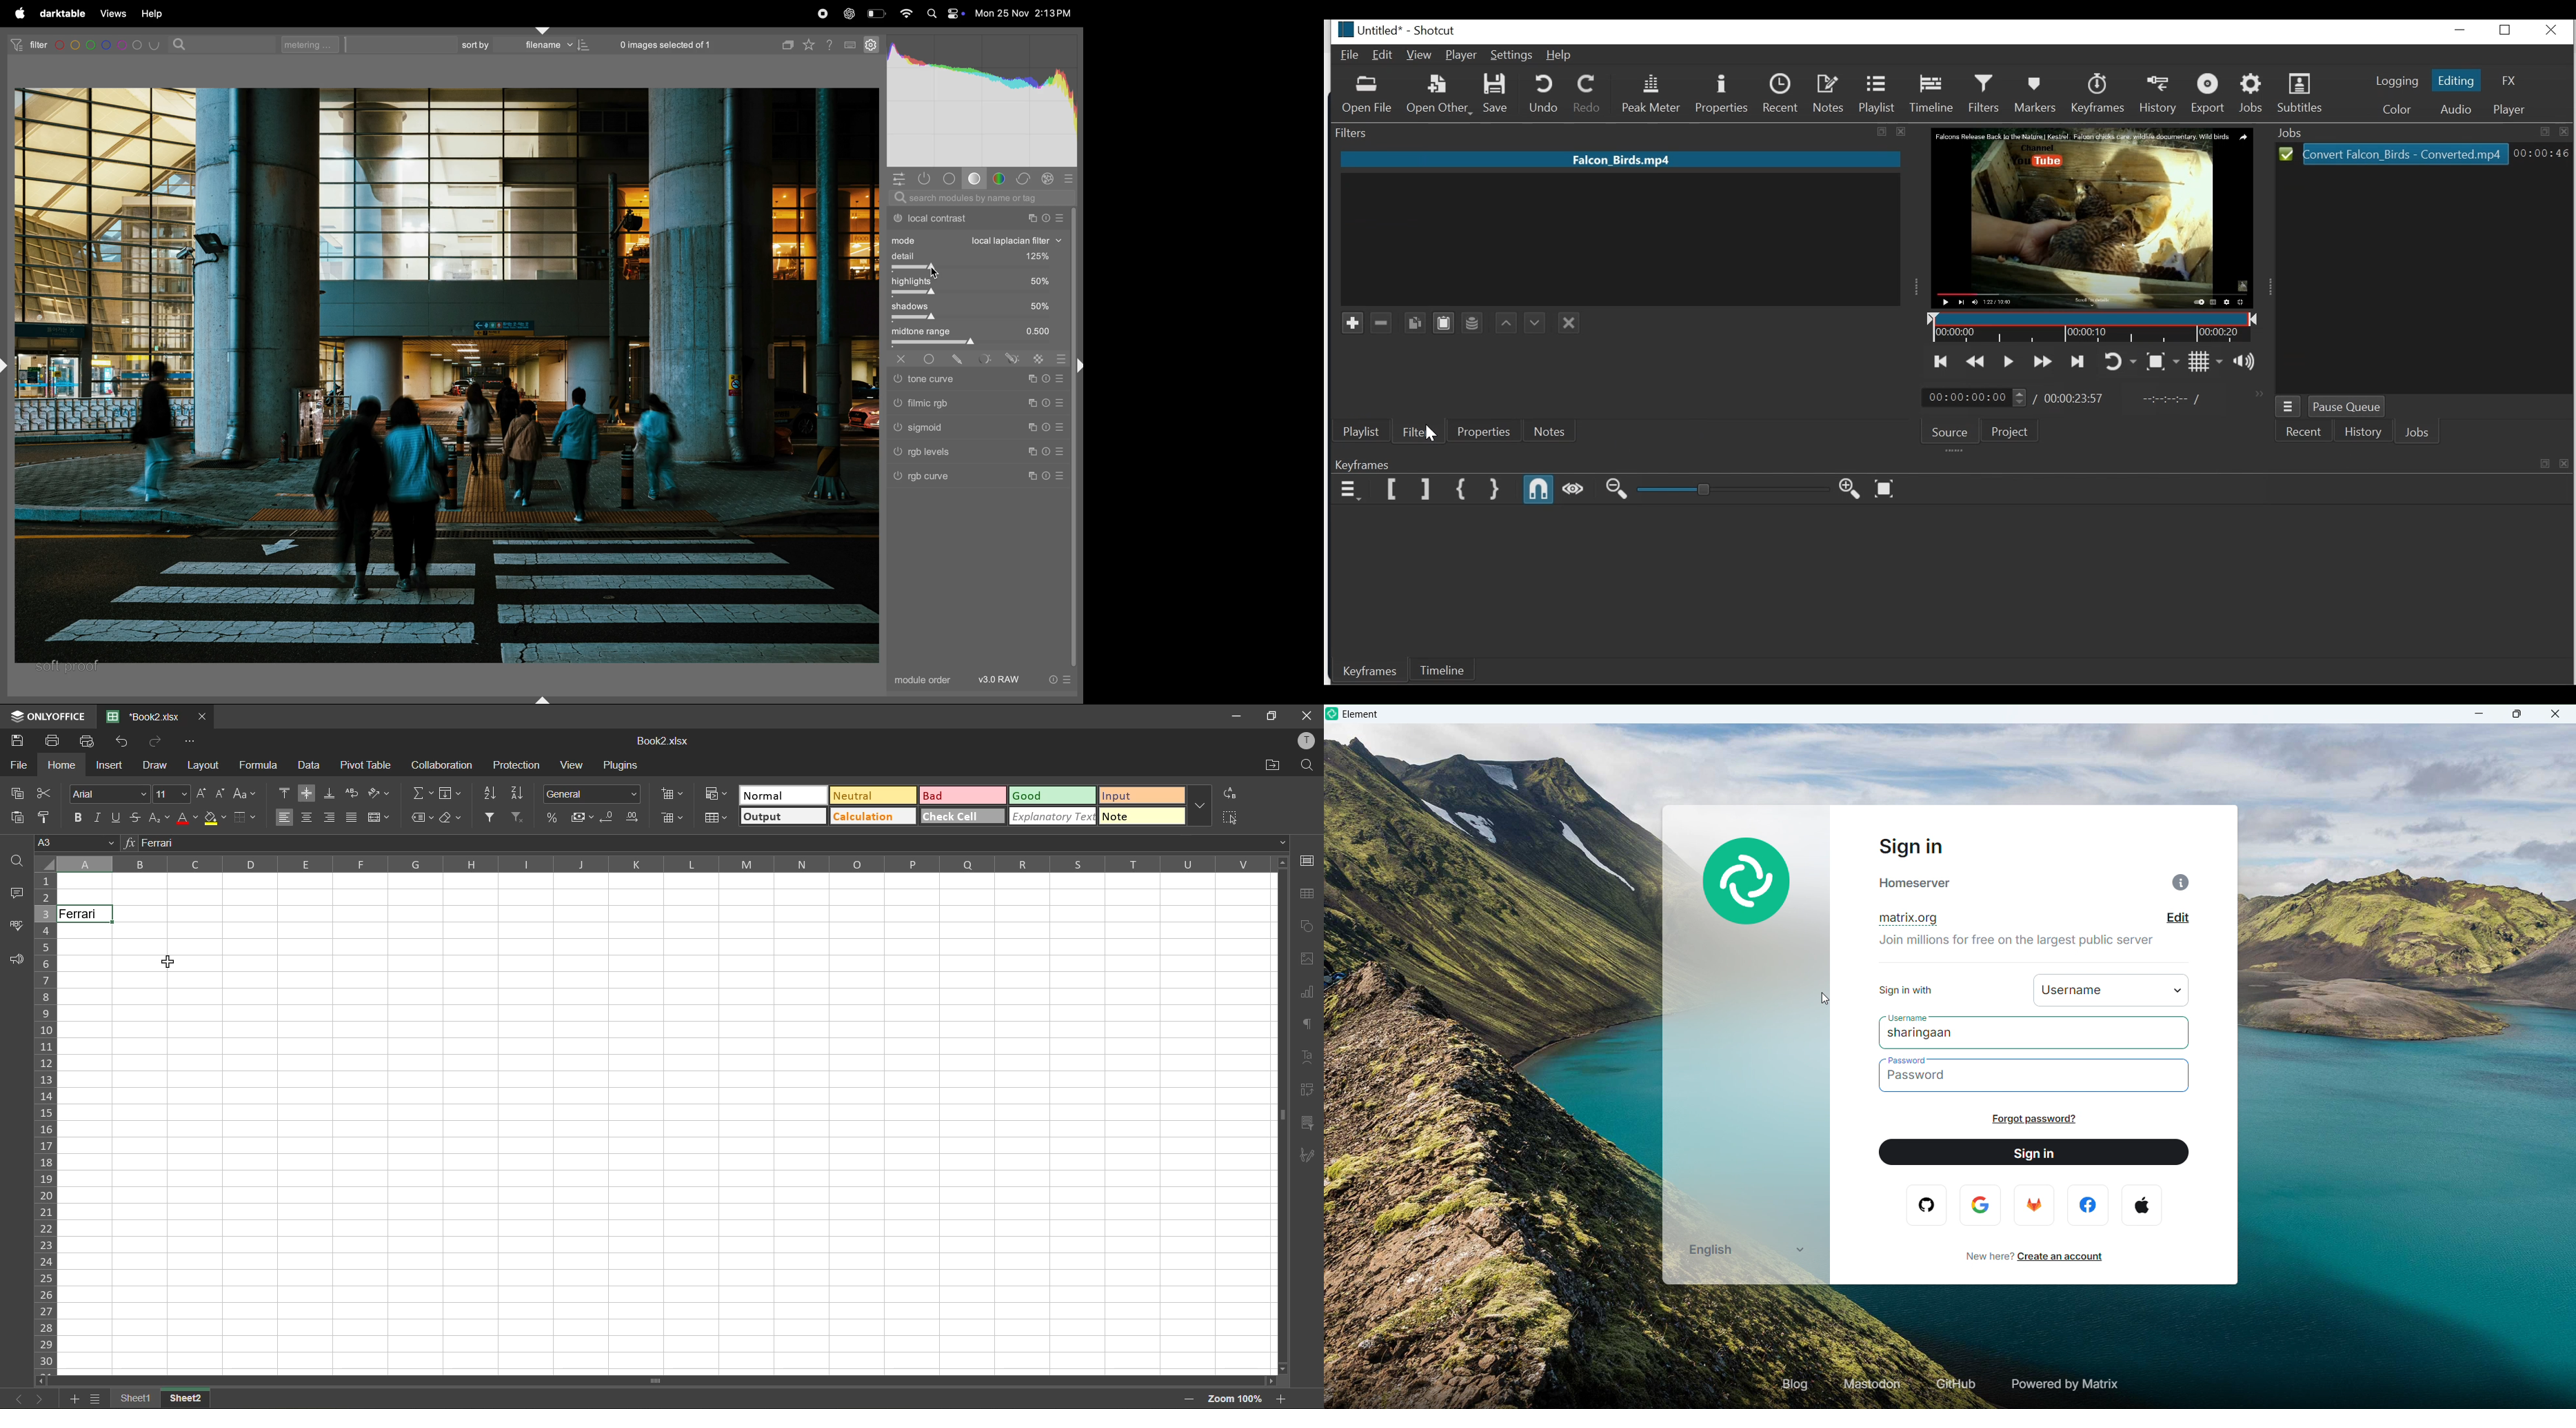  I want to click on Set First Simple keyframe, so click(1462, 490).